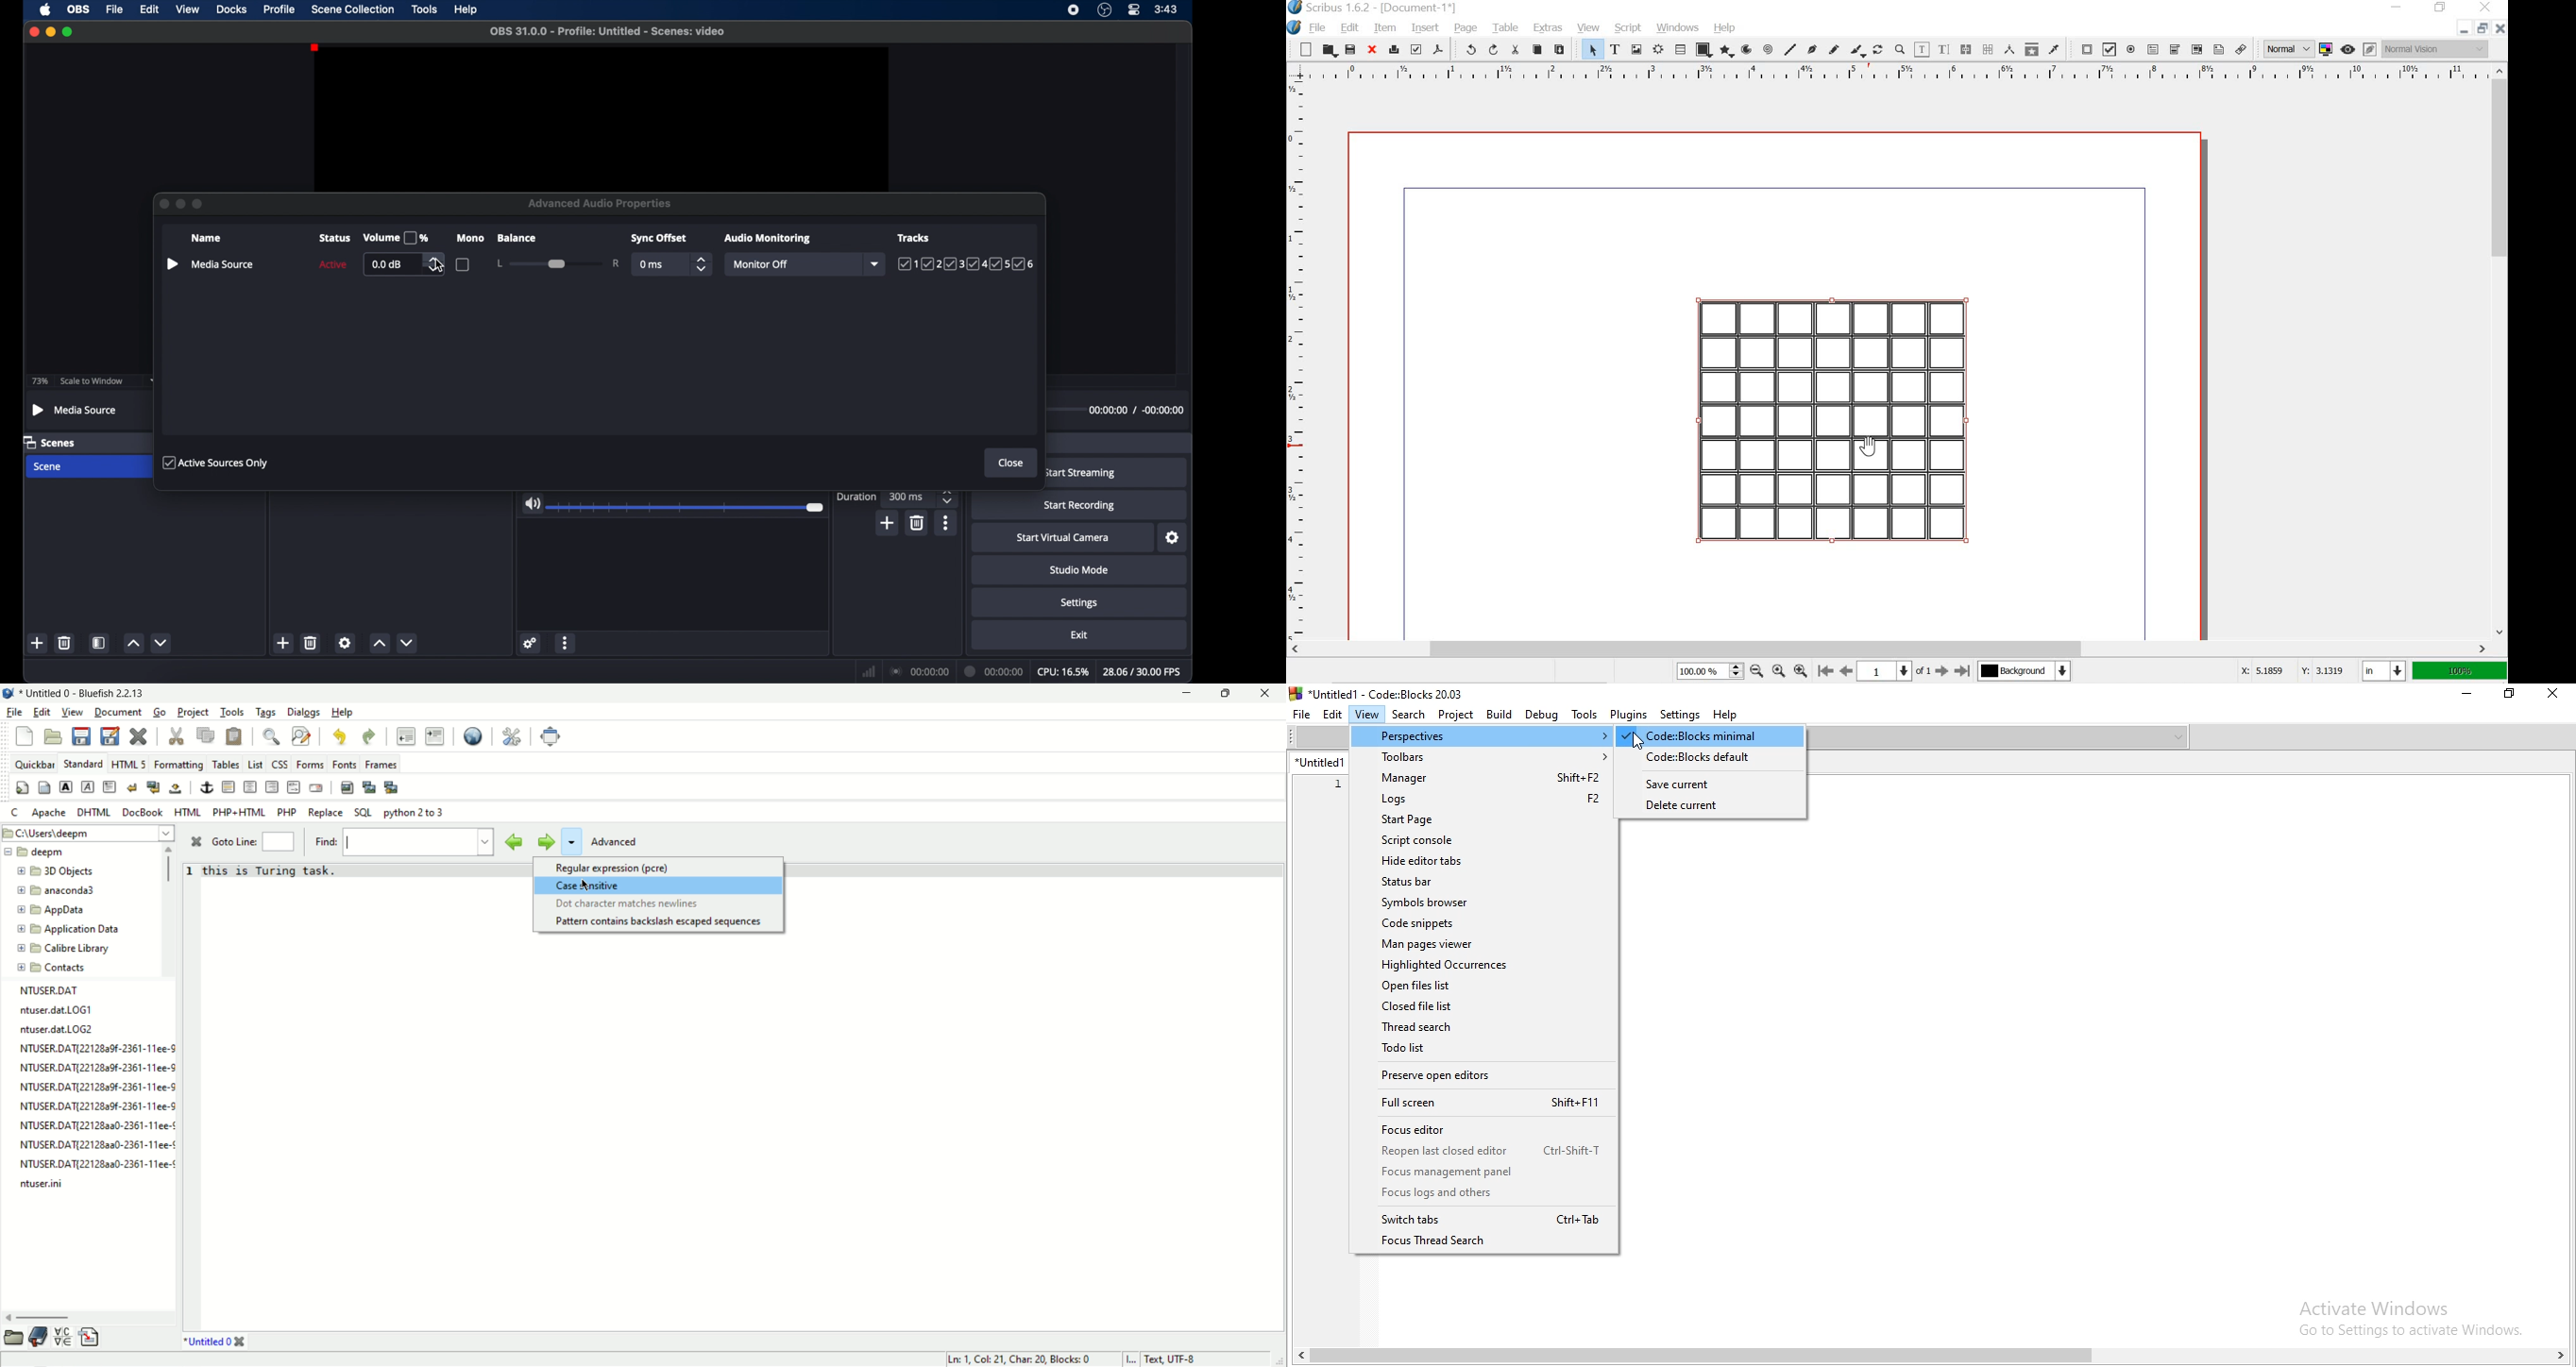 This screenshot has width=2576, height=1372. What do you see at coordinates (49, 442) in the screenshot?
I see `scenes` at bounding box center [49, 442].